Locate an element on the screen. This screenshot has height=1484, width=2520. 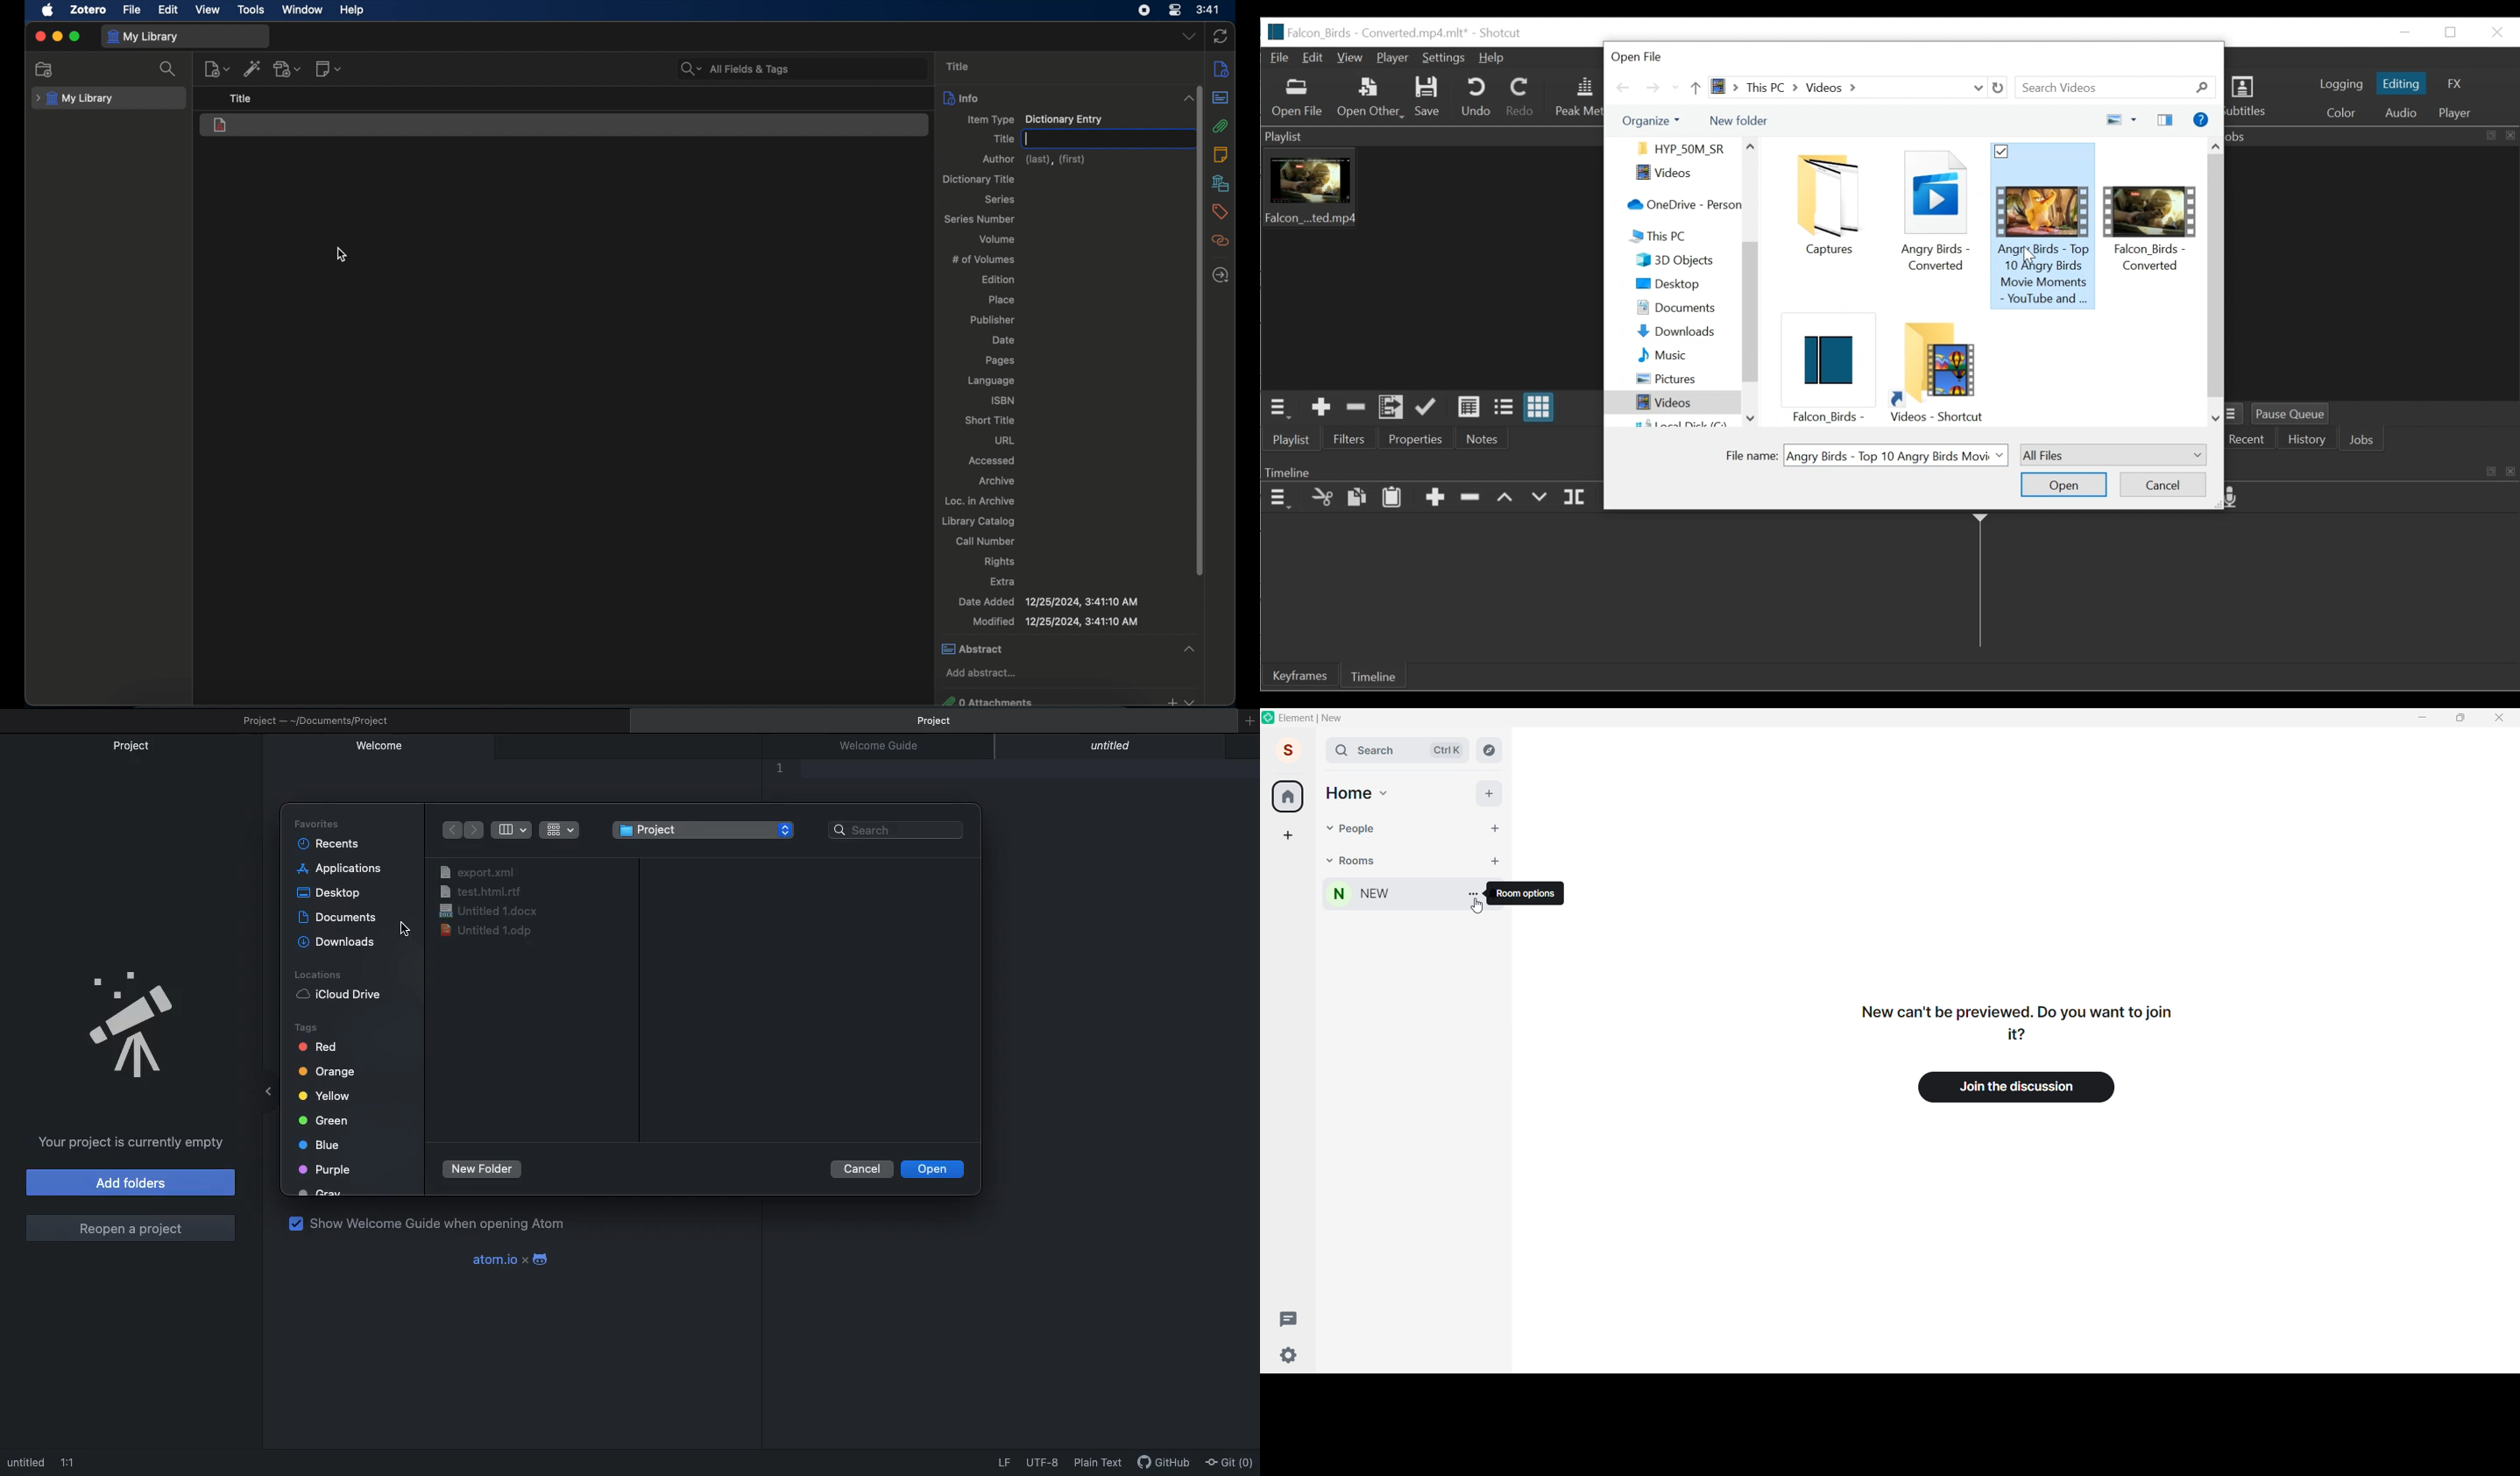
edition is located at coordinates (999, 279).